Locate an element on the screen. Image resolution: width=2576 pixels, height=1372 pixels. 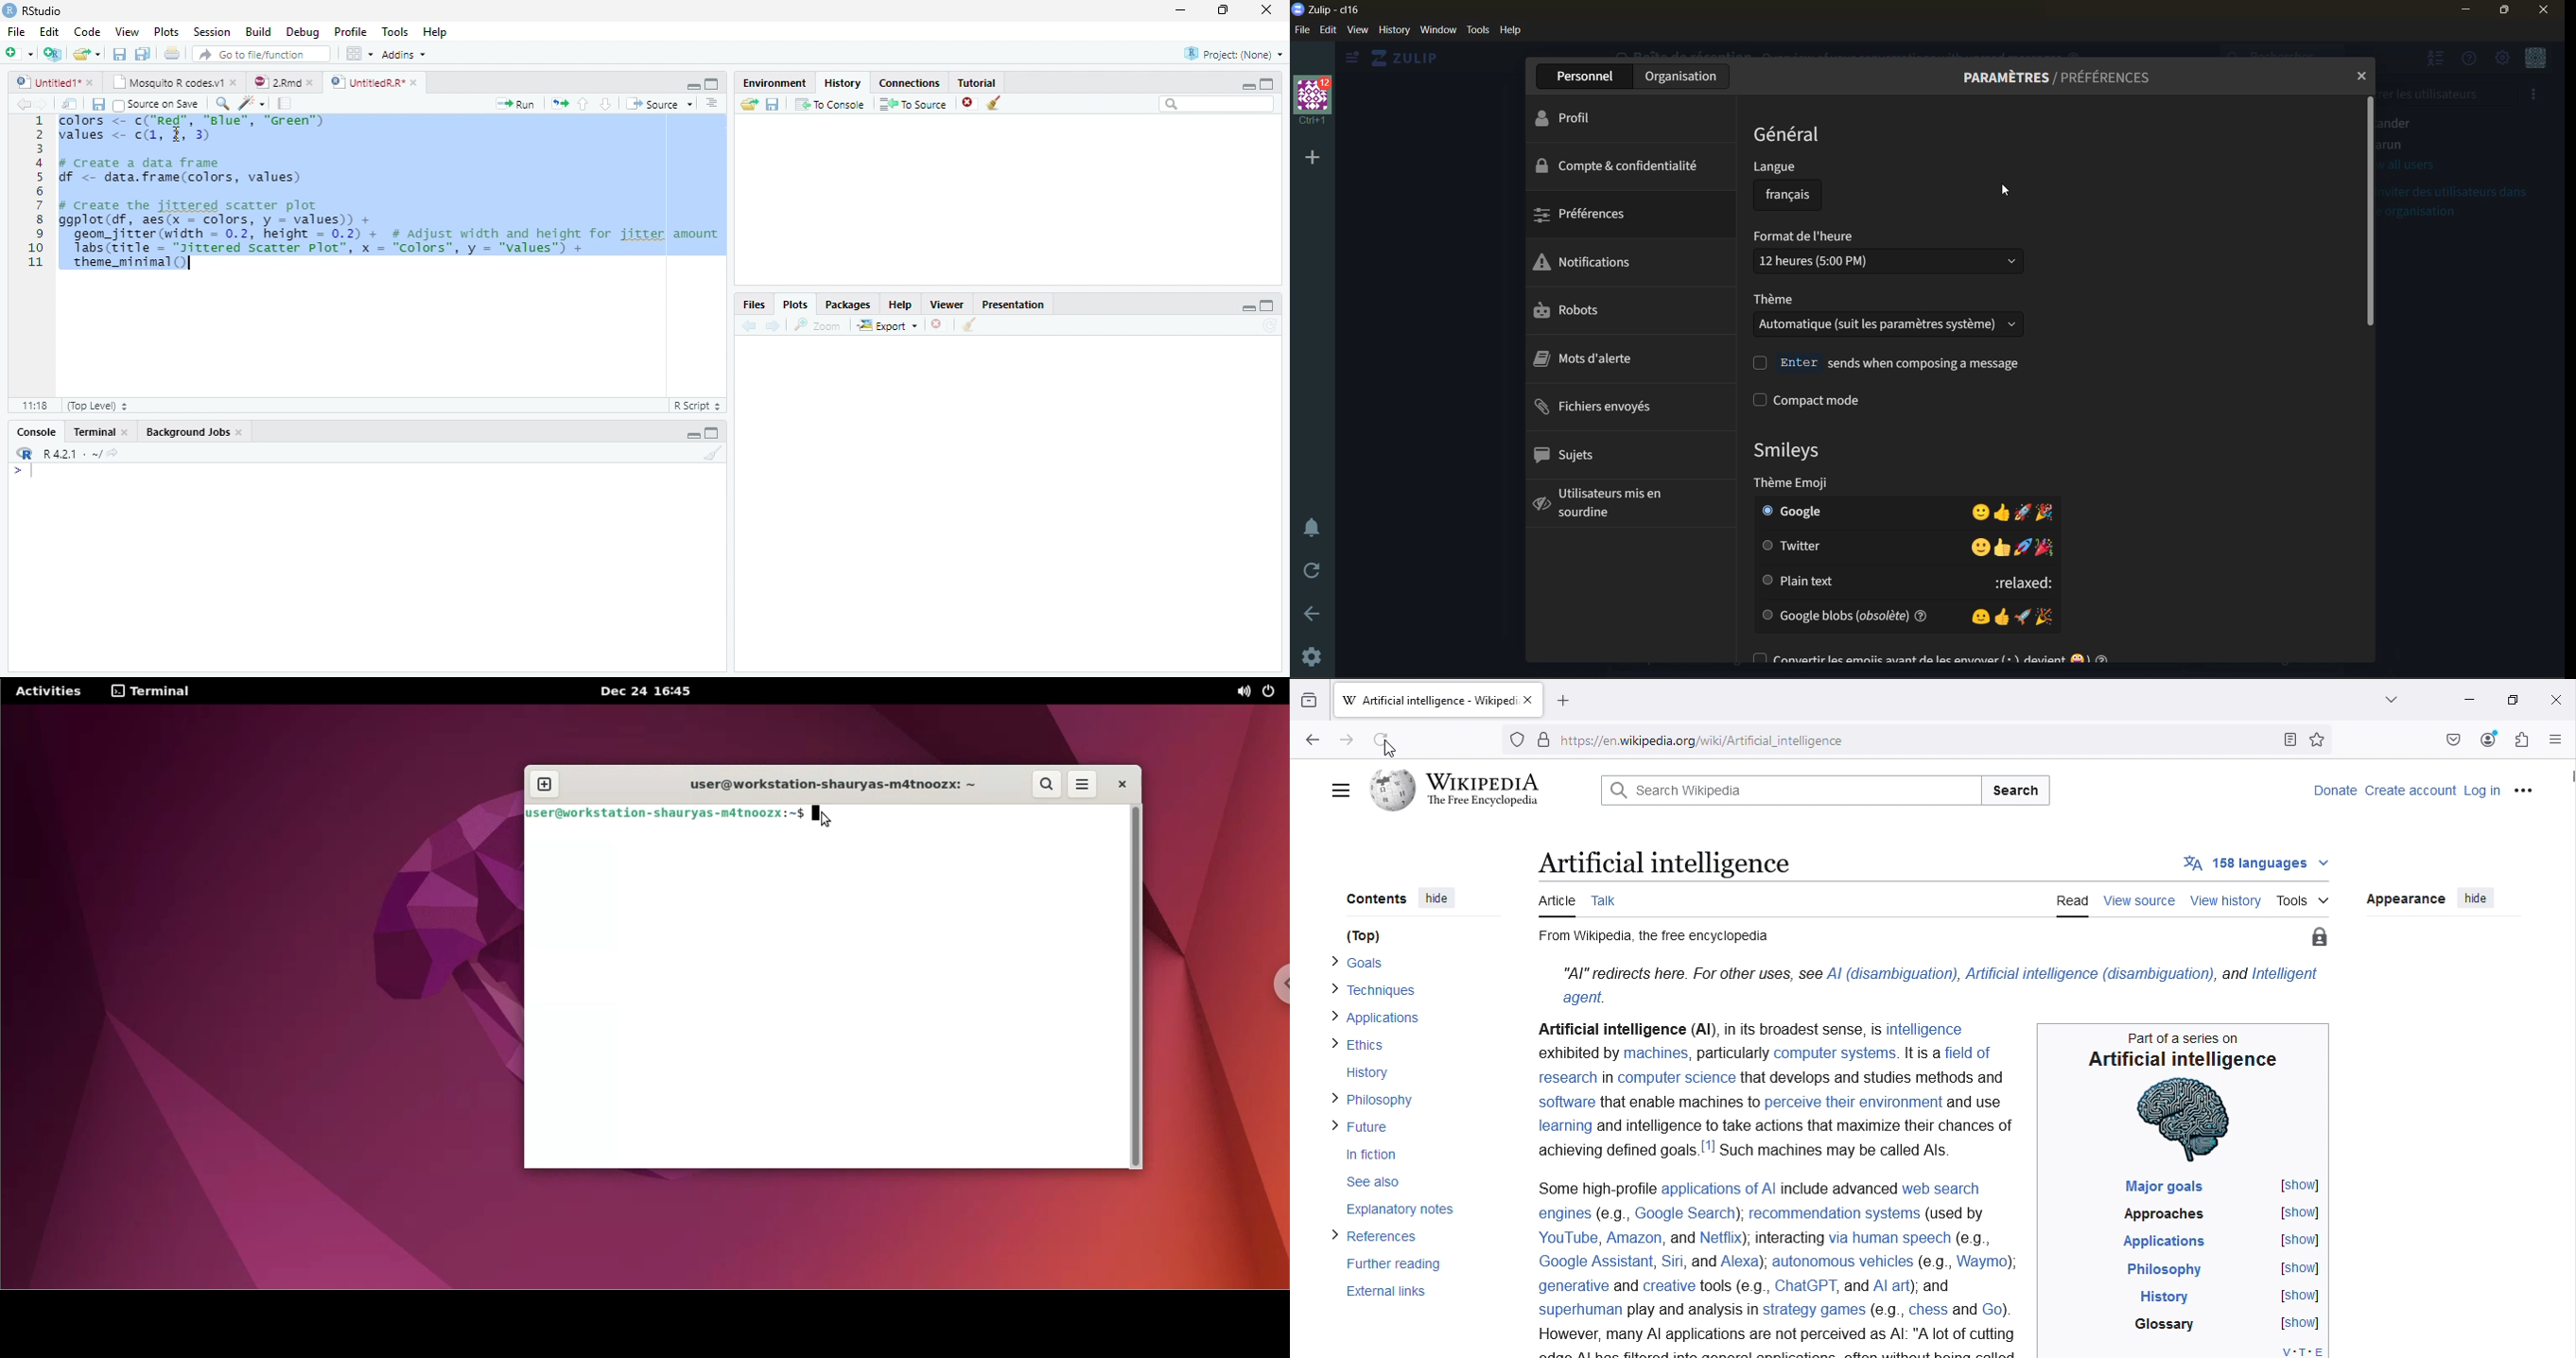
Remove the selected history entries is located at coordinates (970, 104).